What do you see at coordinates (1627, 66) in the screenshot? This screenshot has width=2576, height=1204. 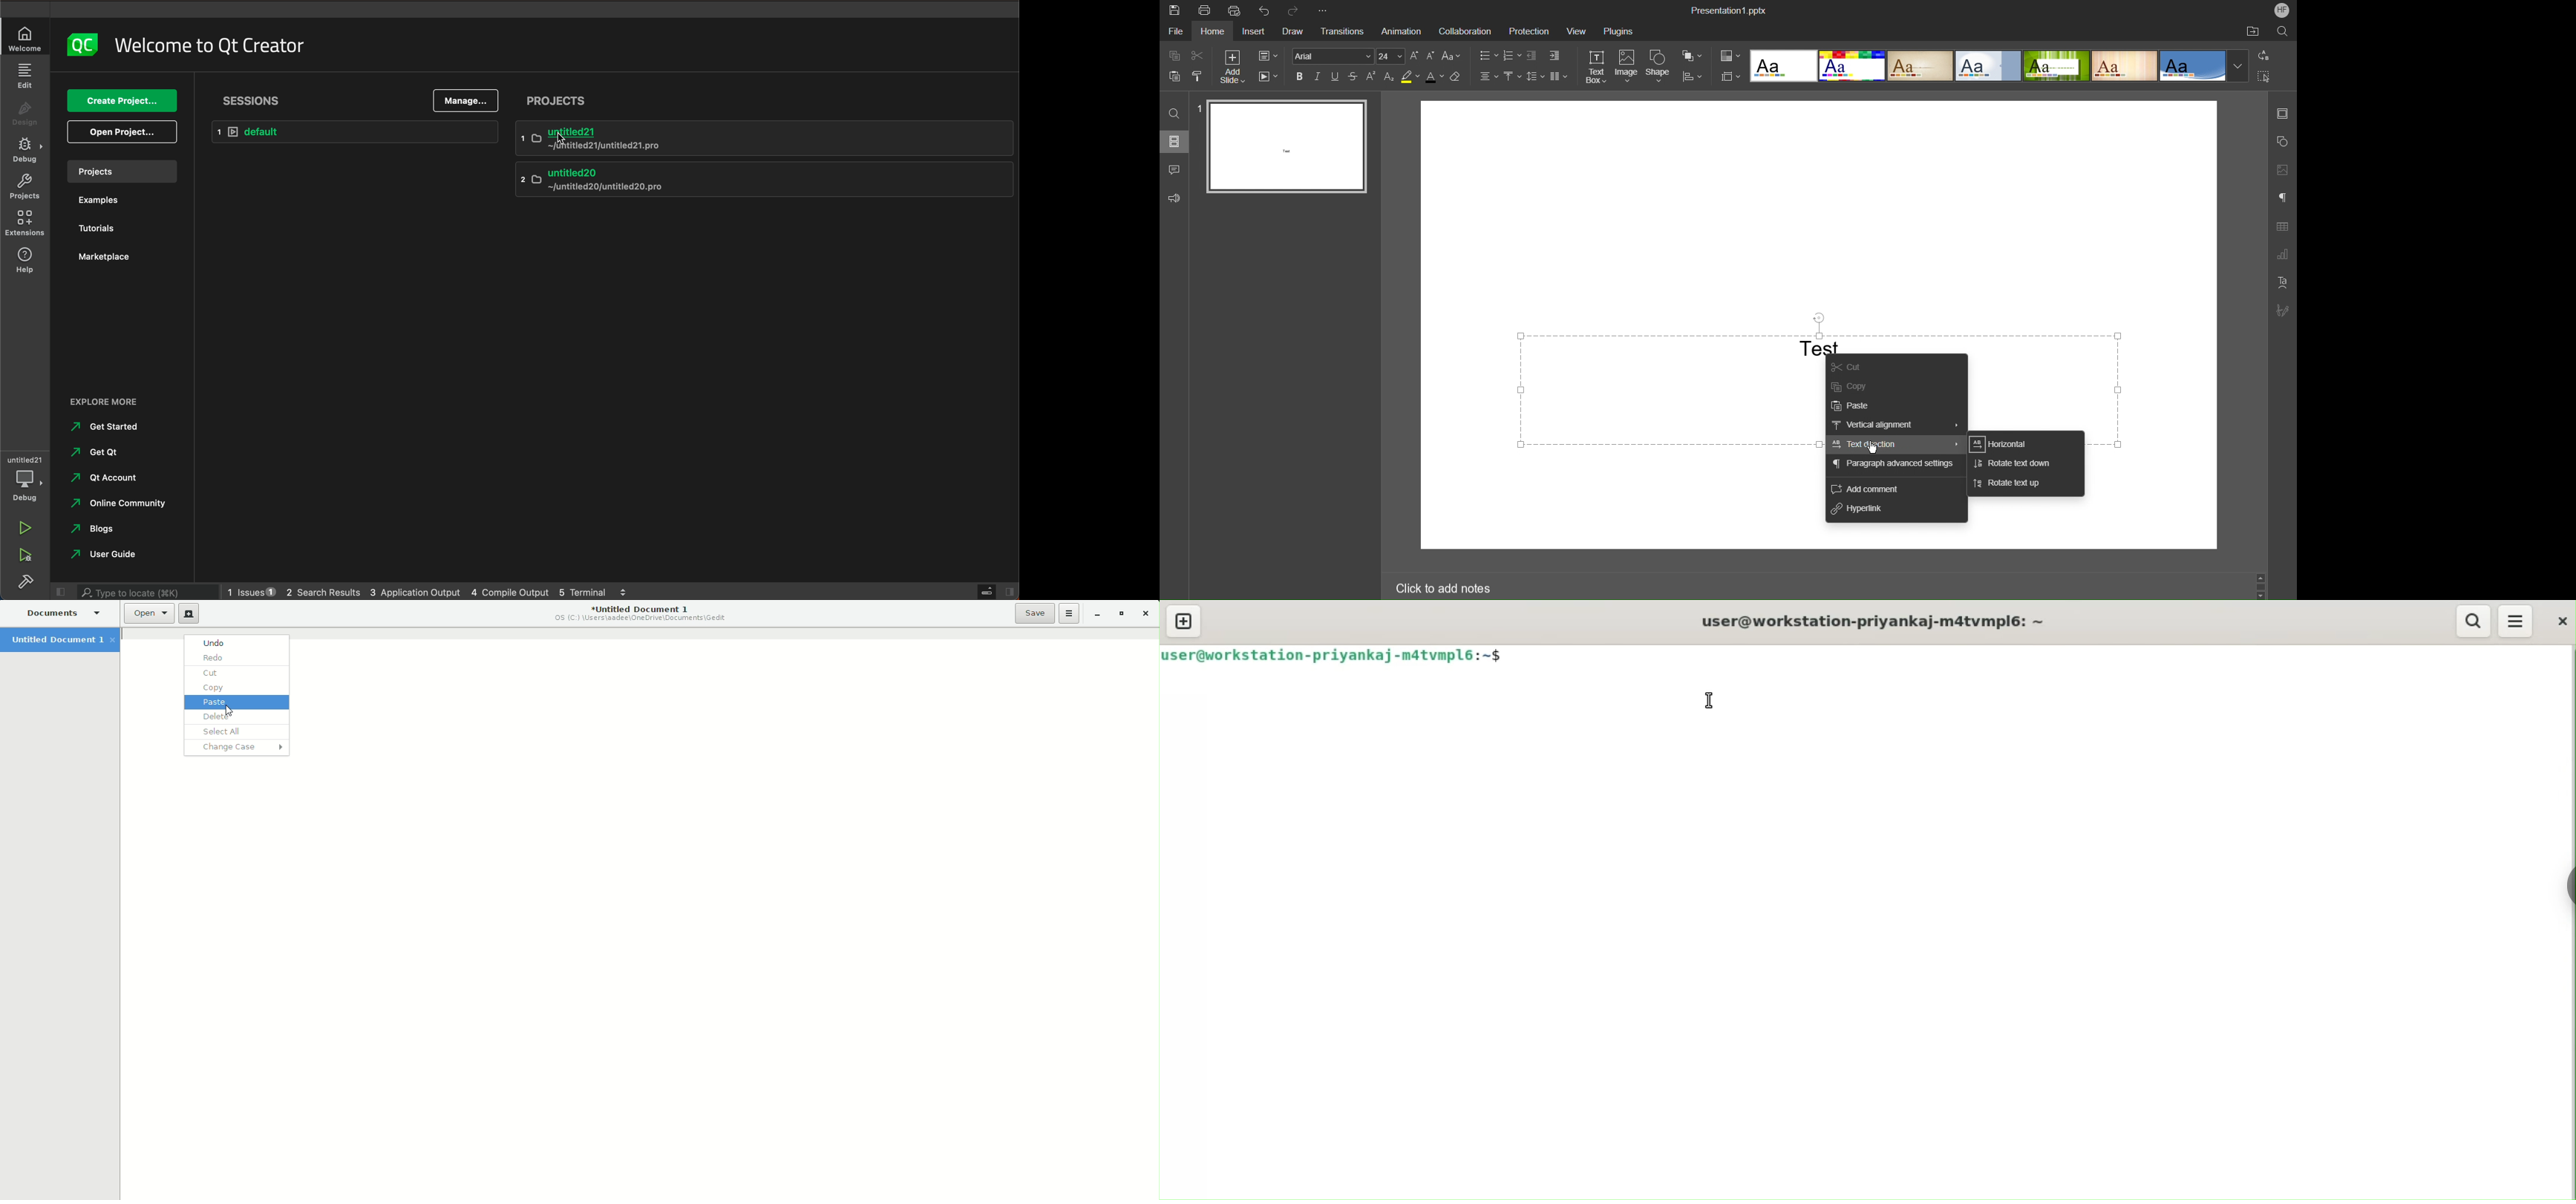 I see `Image` at bounding box center [1627, 66].